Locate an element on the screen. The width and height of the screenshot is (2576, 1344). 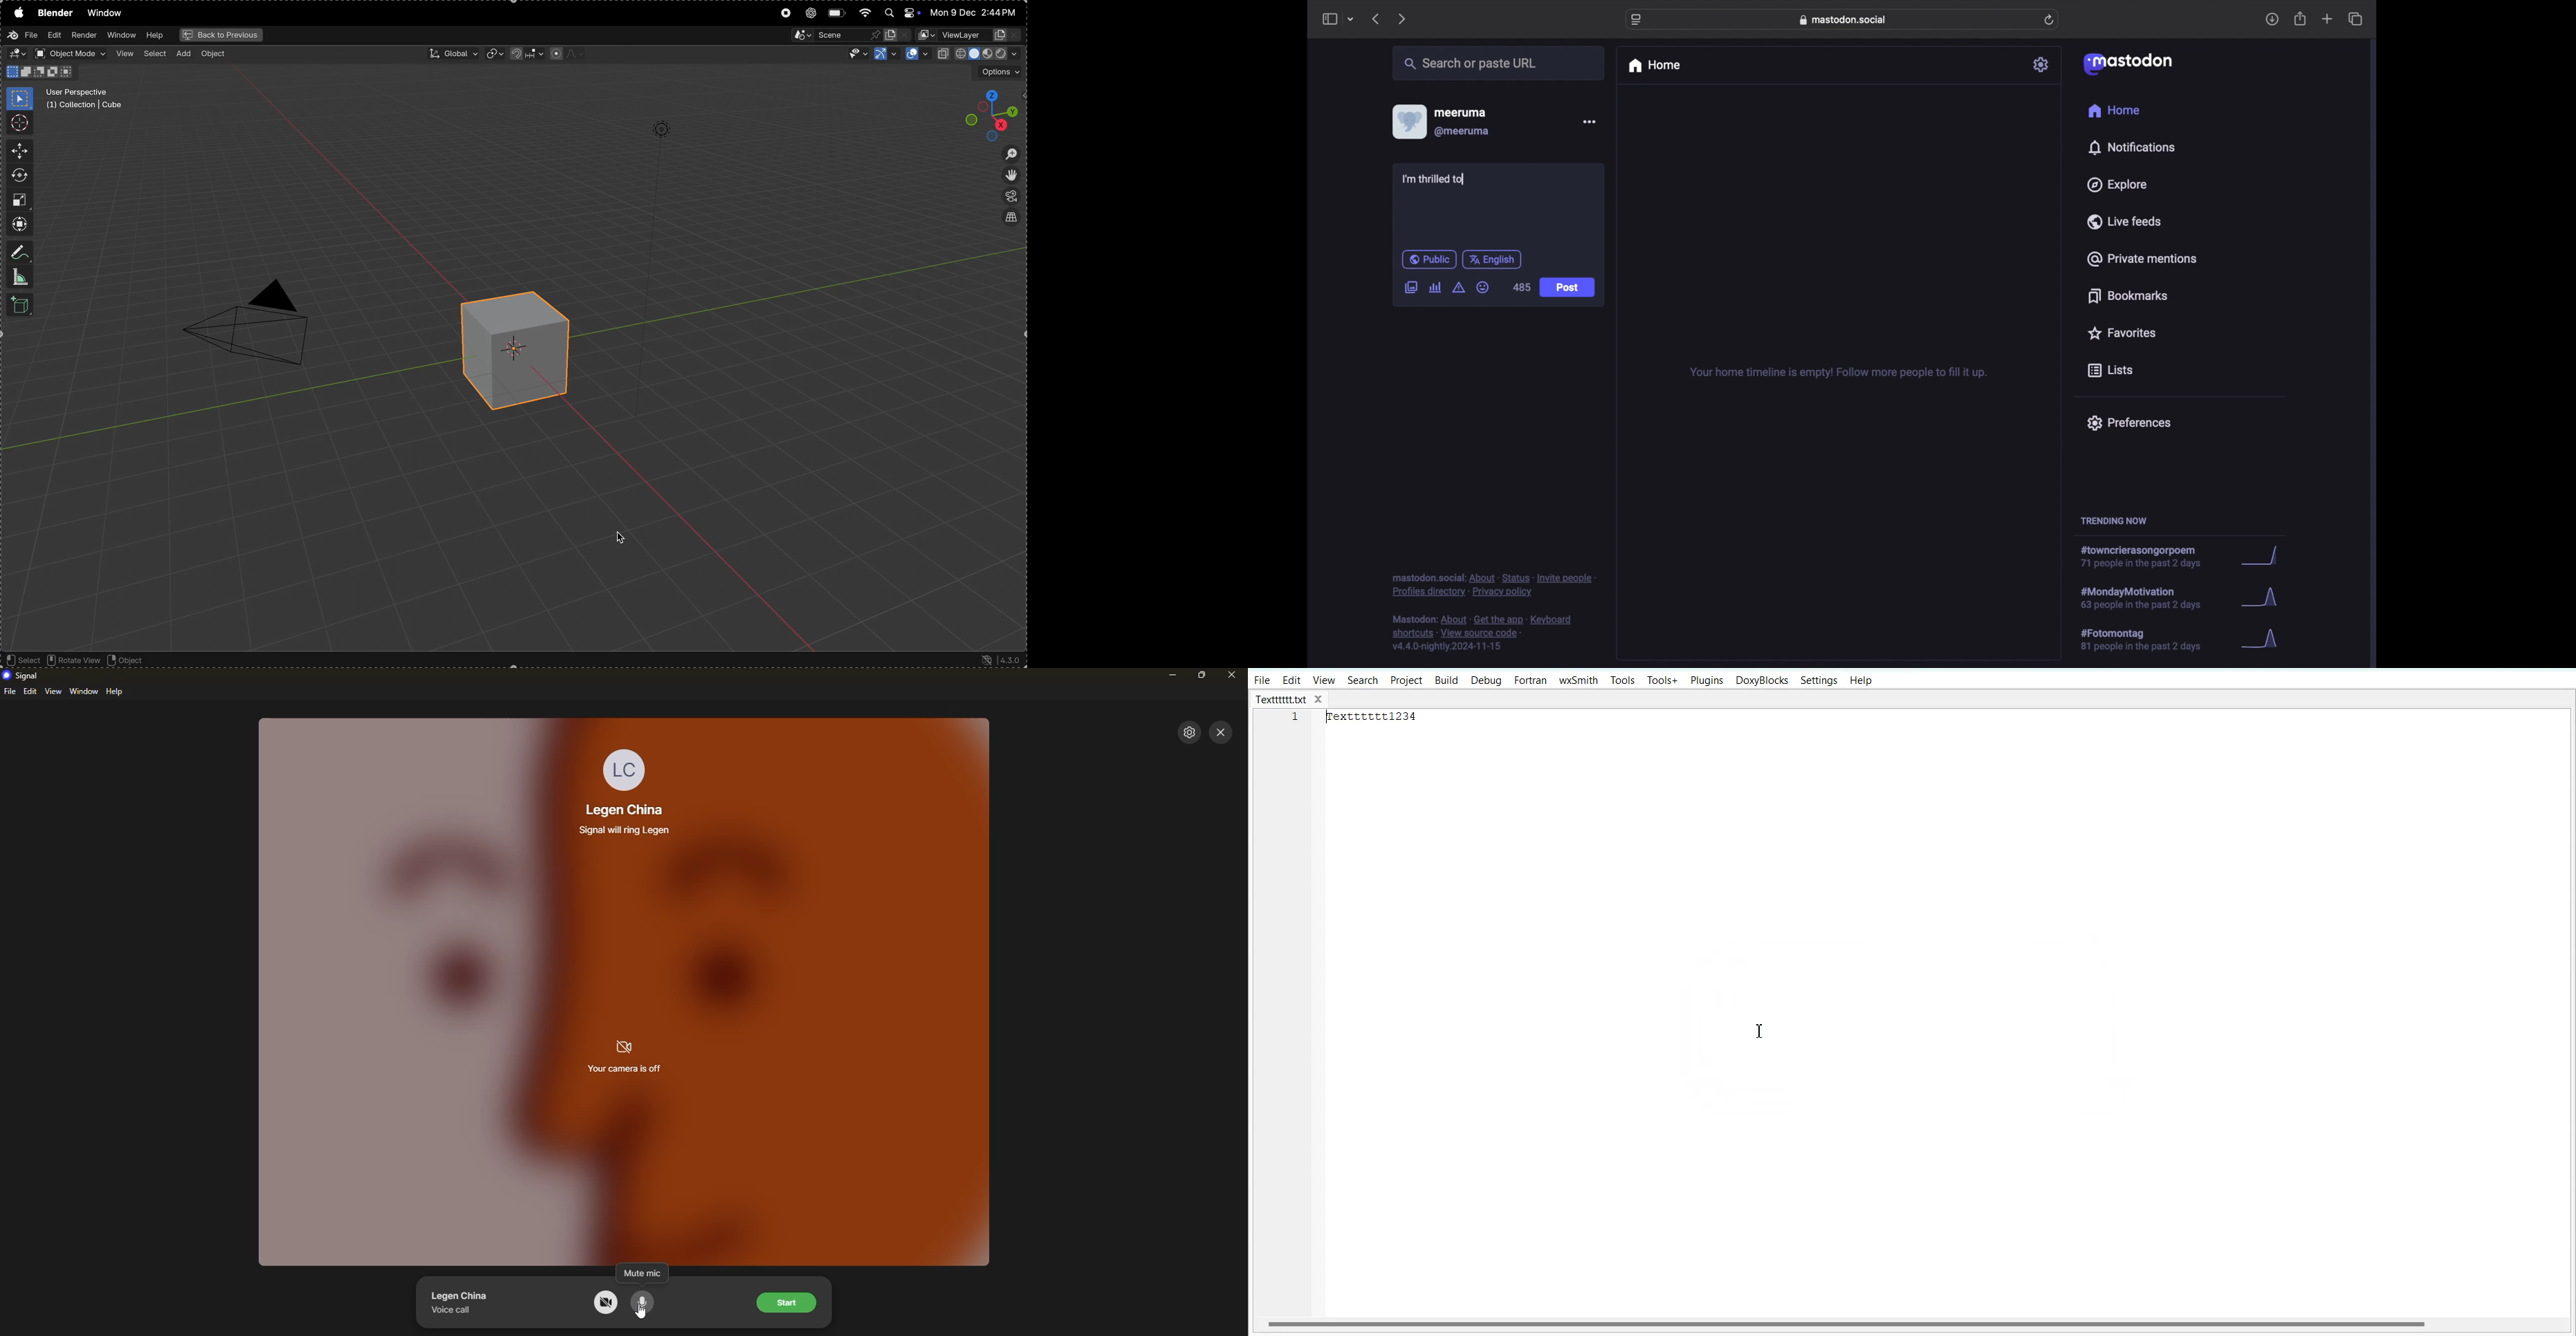
I'm thrilled to is located at coordinates (1434, 180).